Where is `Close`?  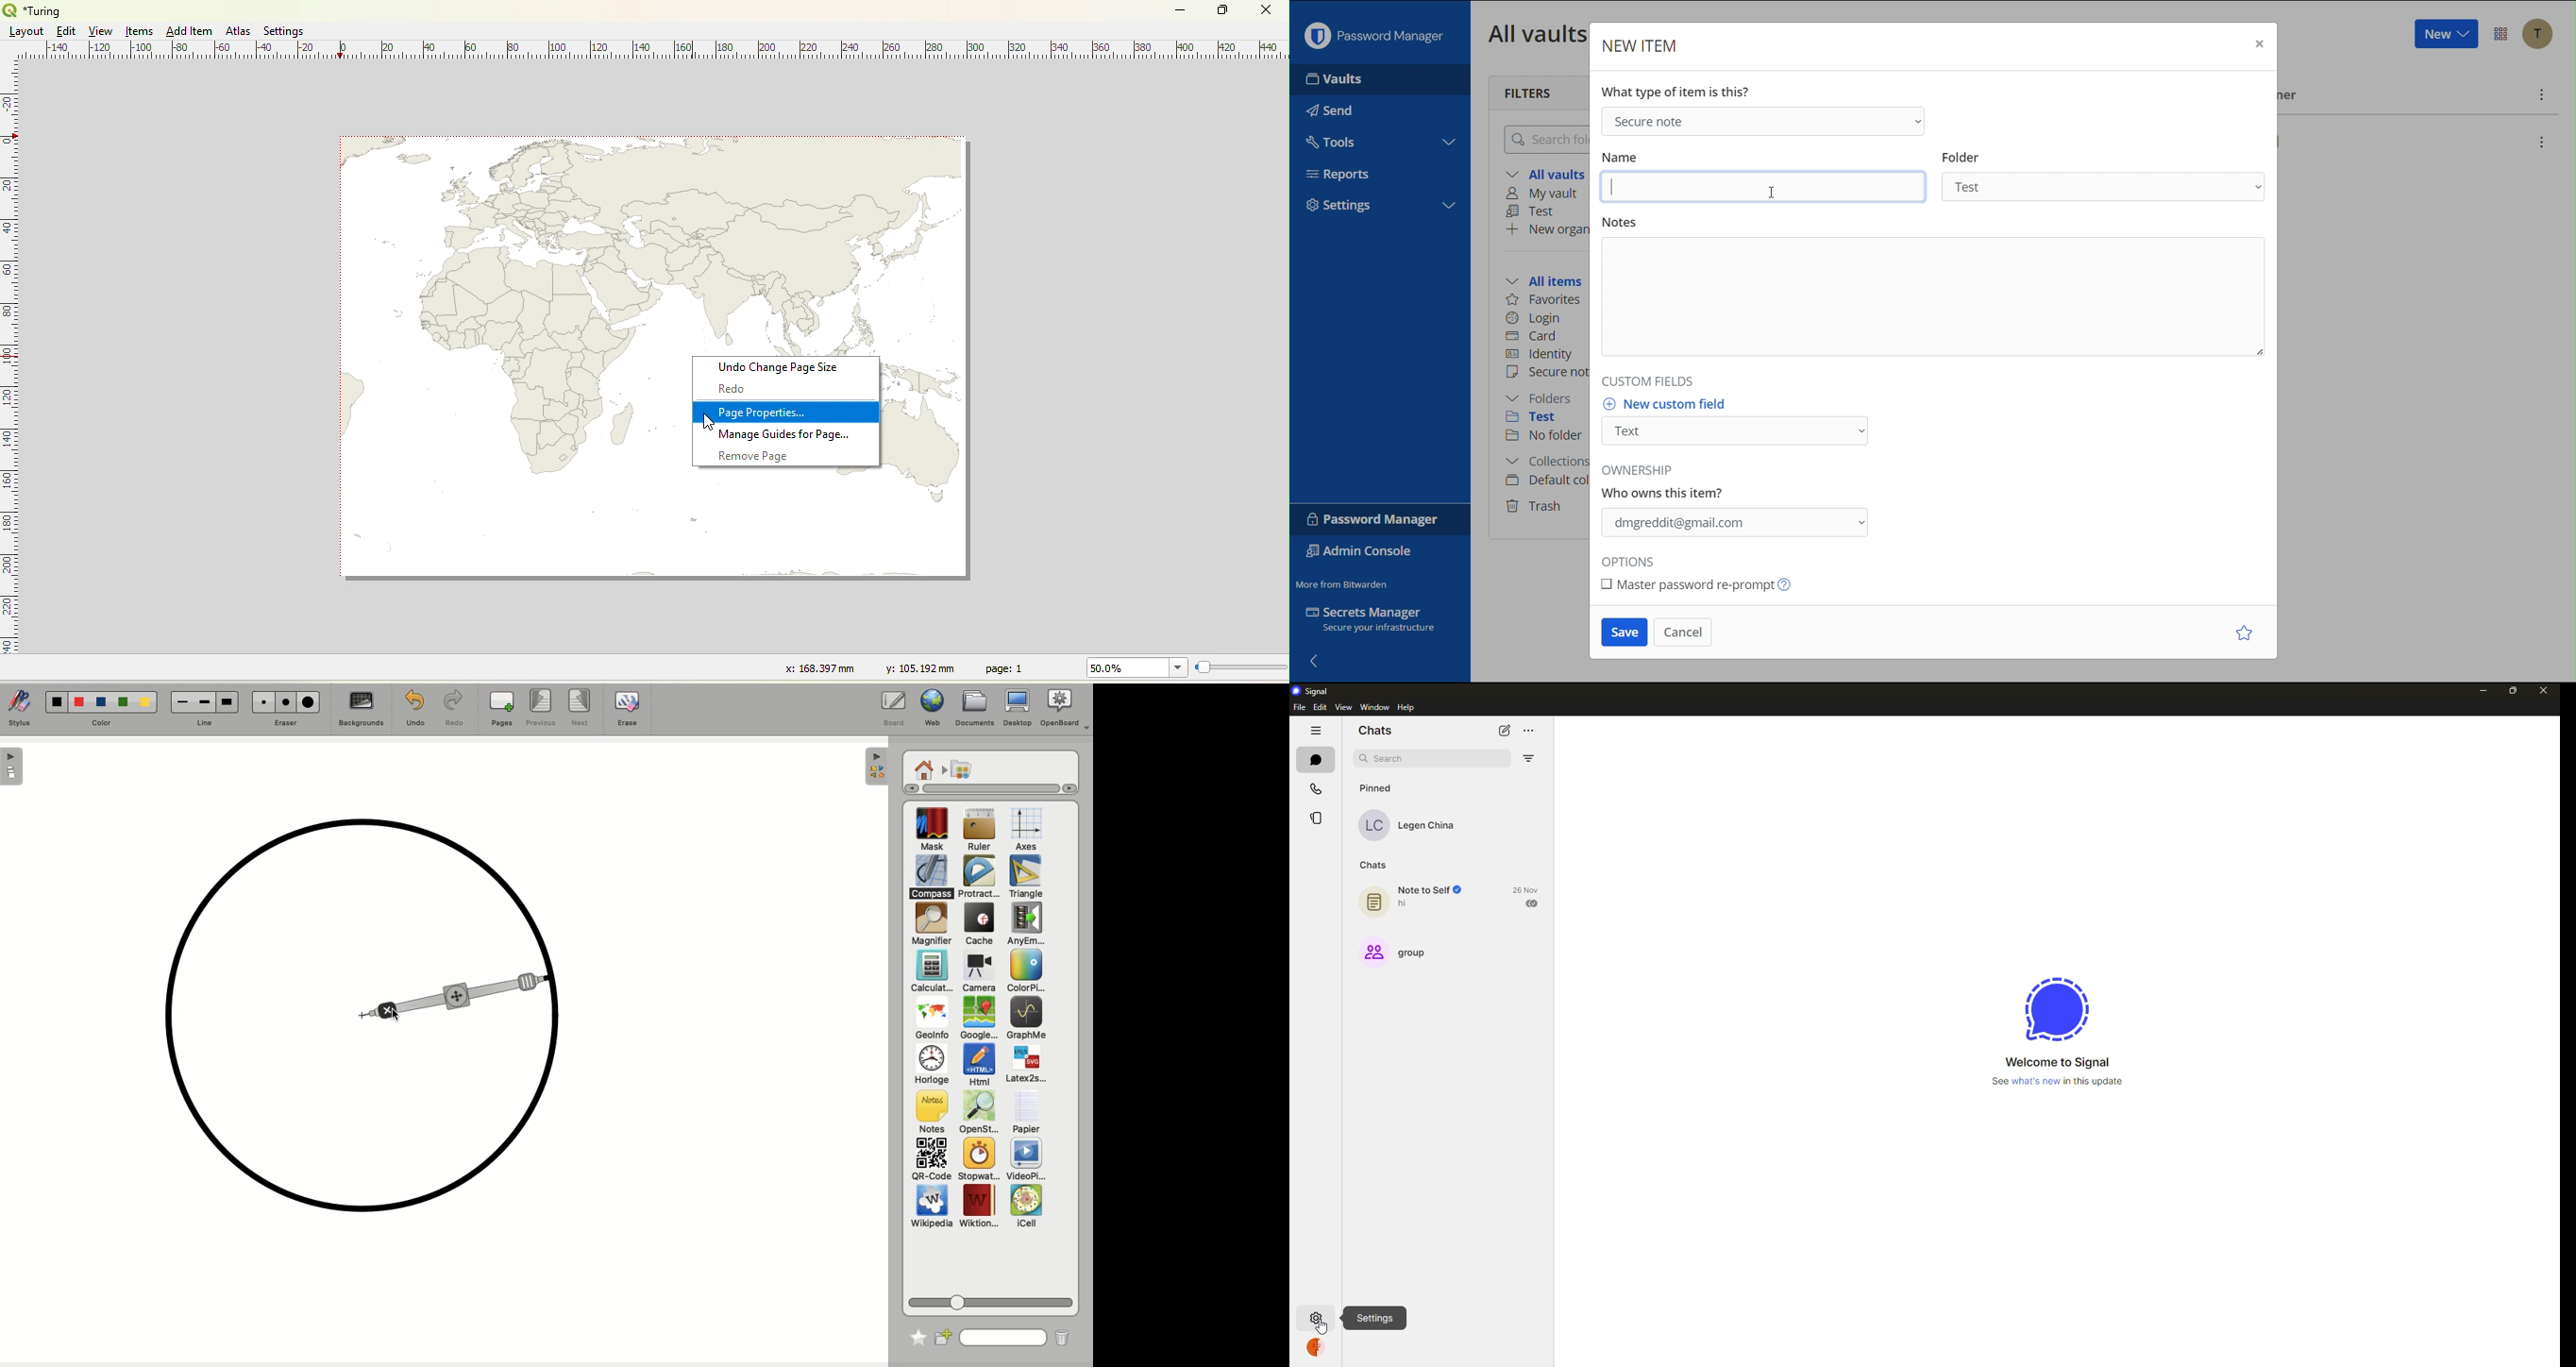 Close is located at coordinates (1265, 12).